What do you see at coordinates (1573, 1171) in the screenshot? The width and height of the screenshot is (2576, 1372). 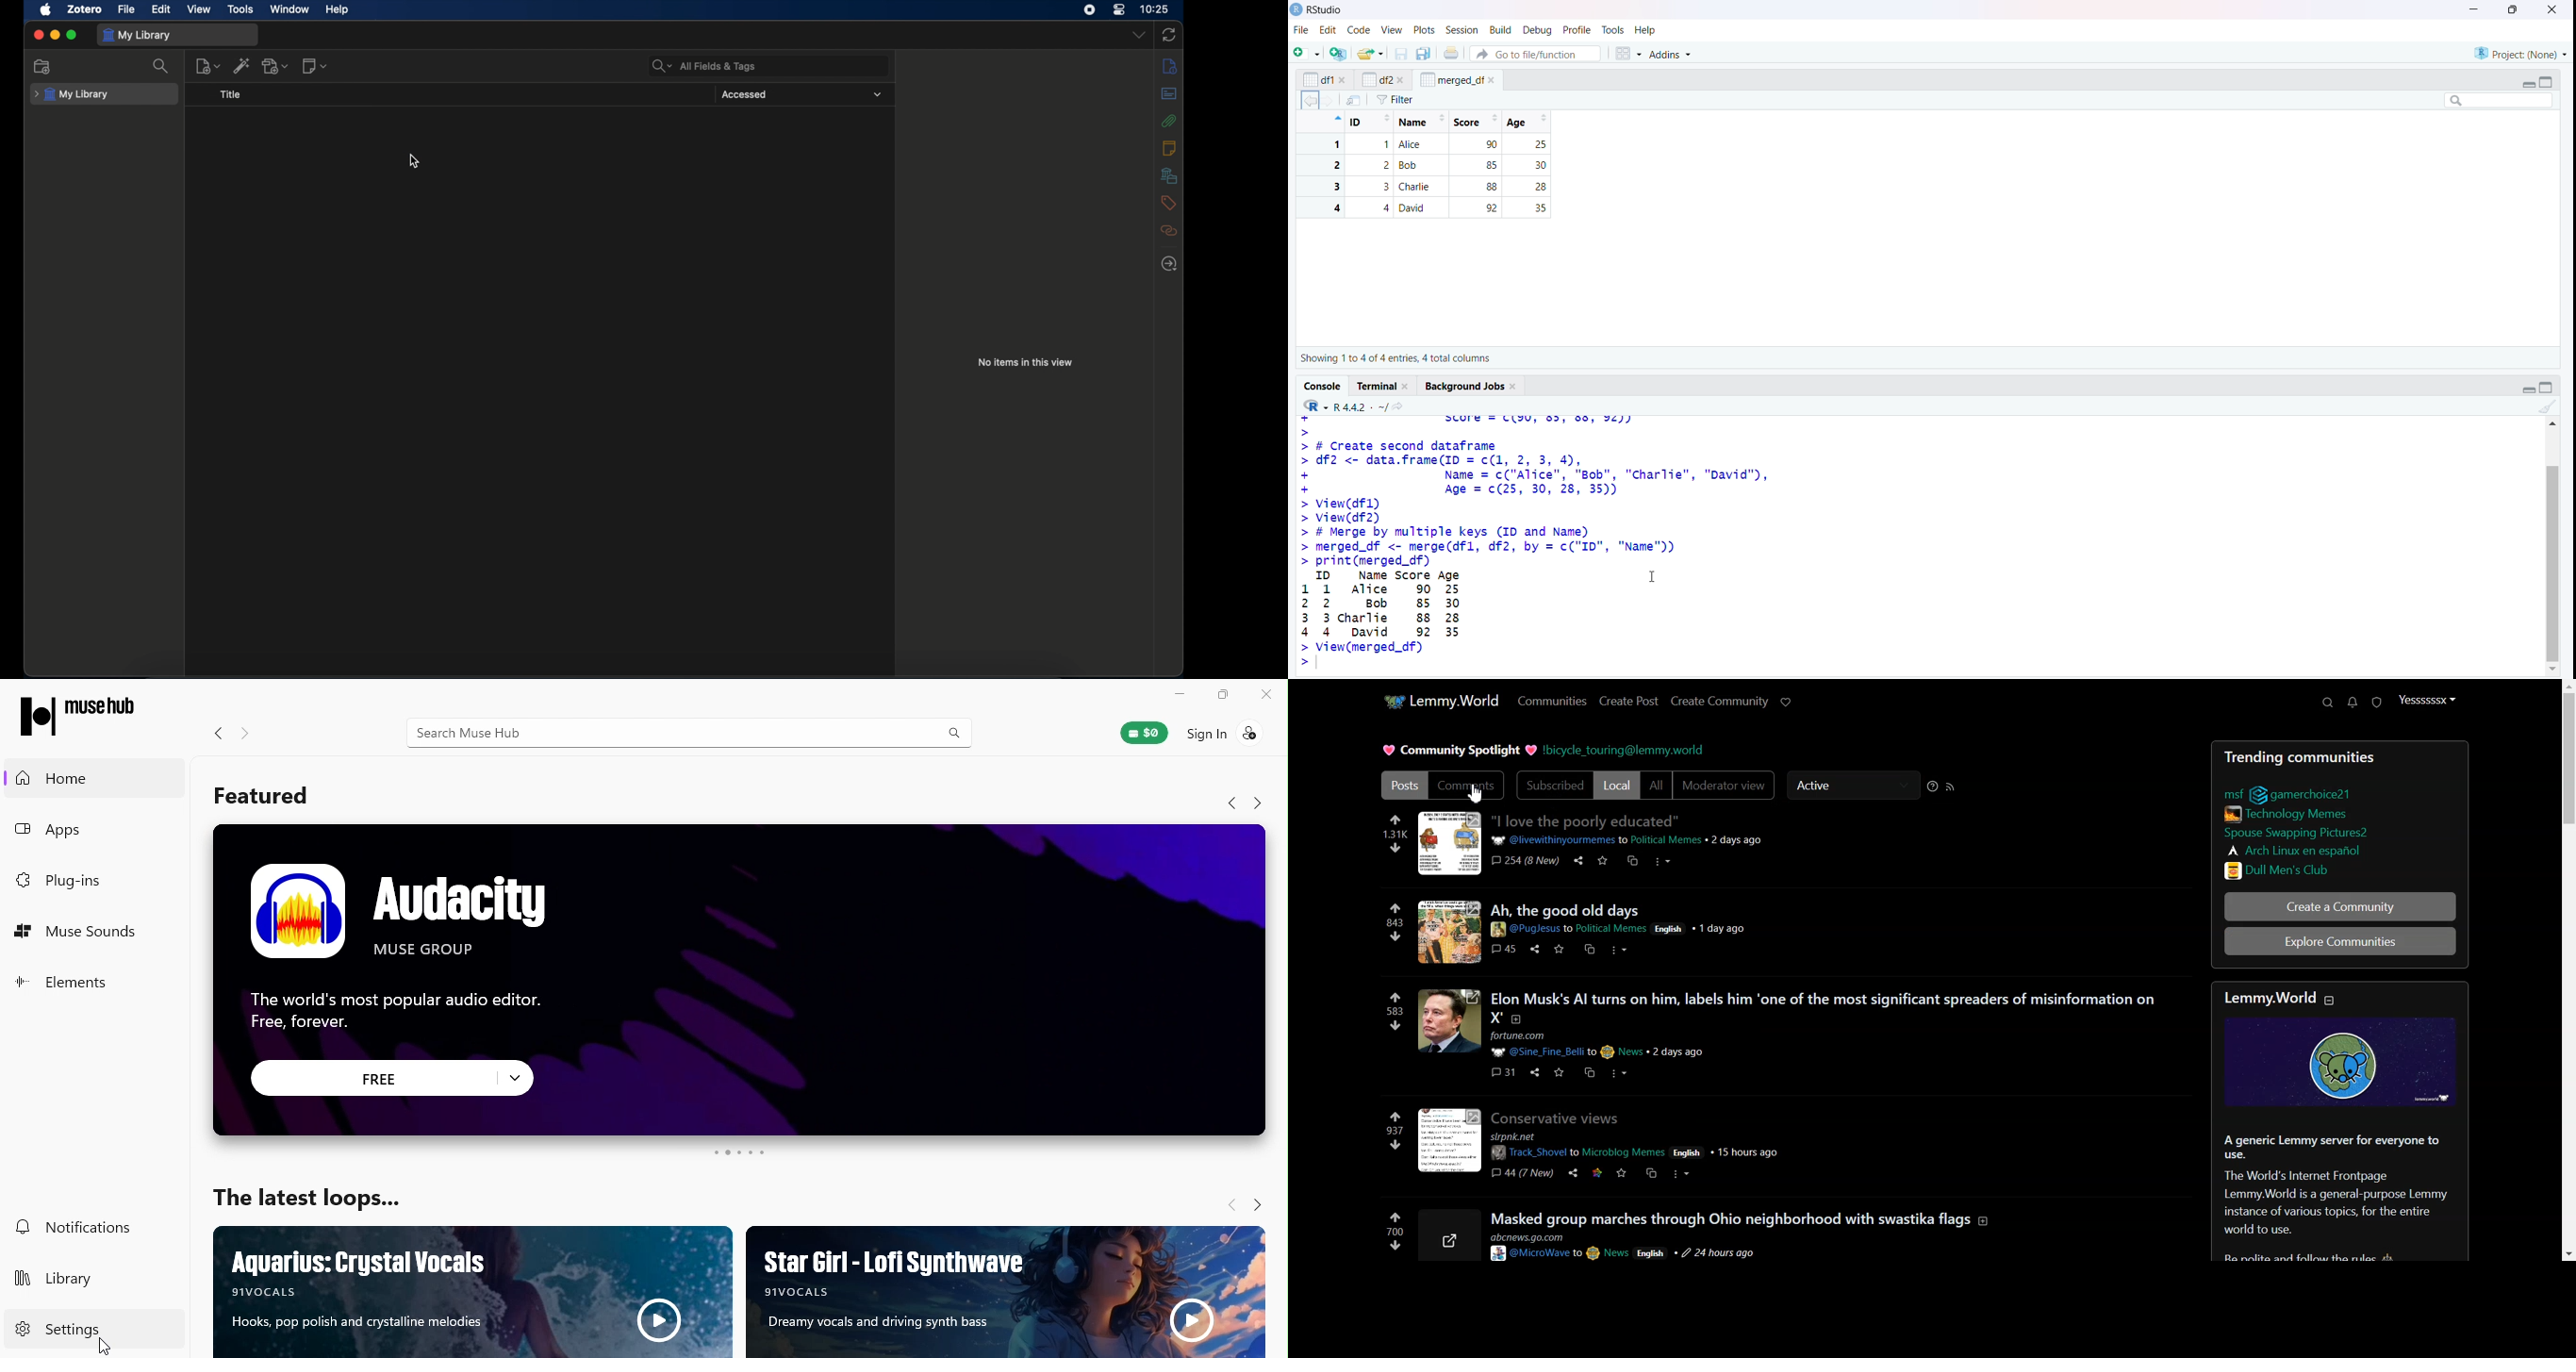 I see `share` at bounding box center [1573, 1171].